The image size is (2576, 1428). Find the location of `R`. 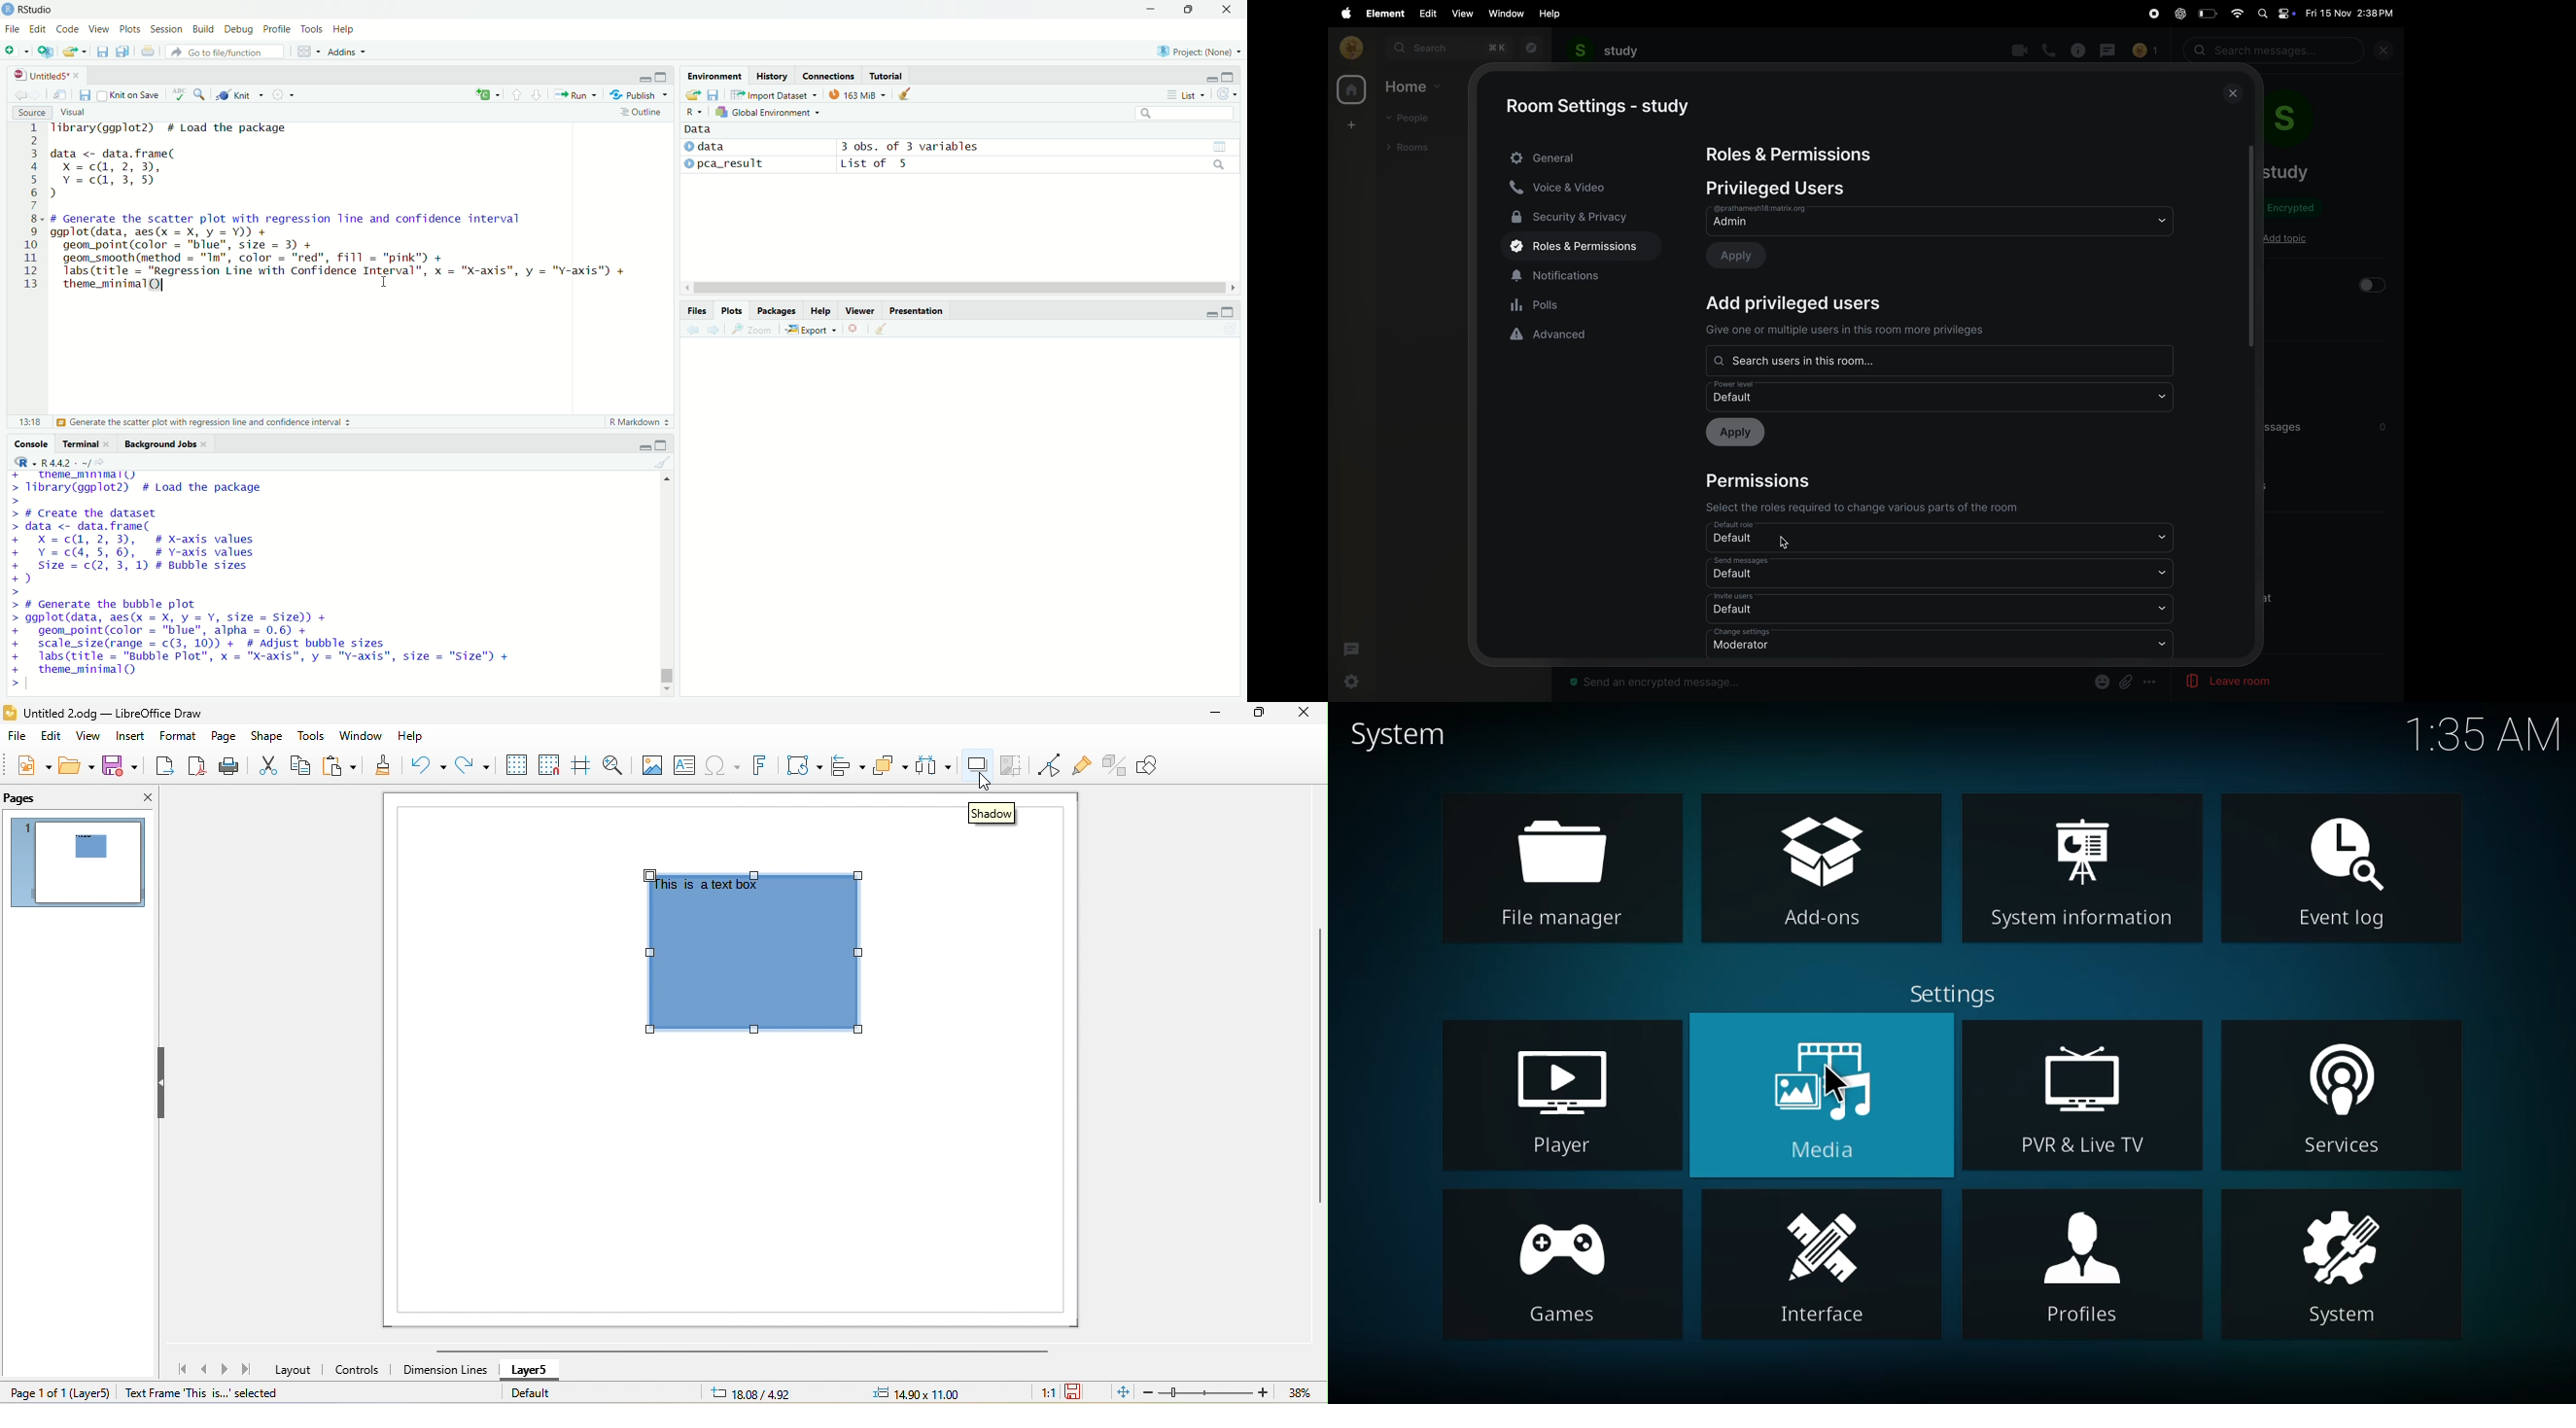

R is located at coordinates (22, 462).